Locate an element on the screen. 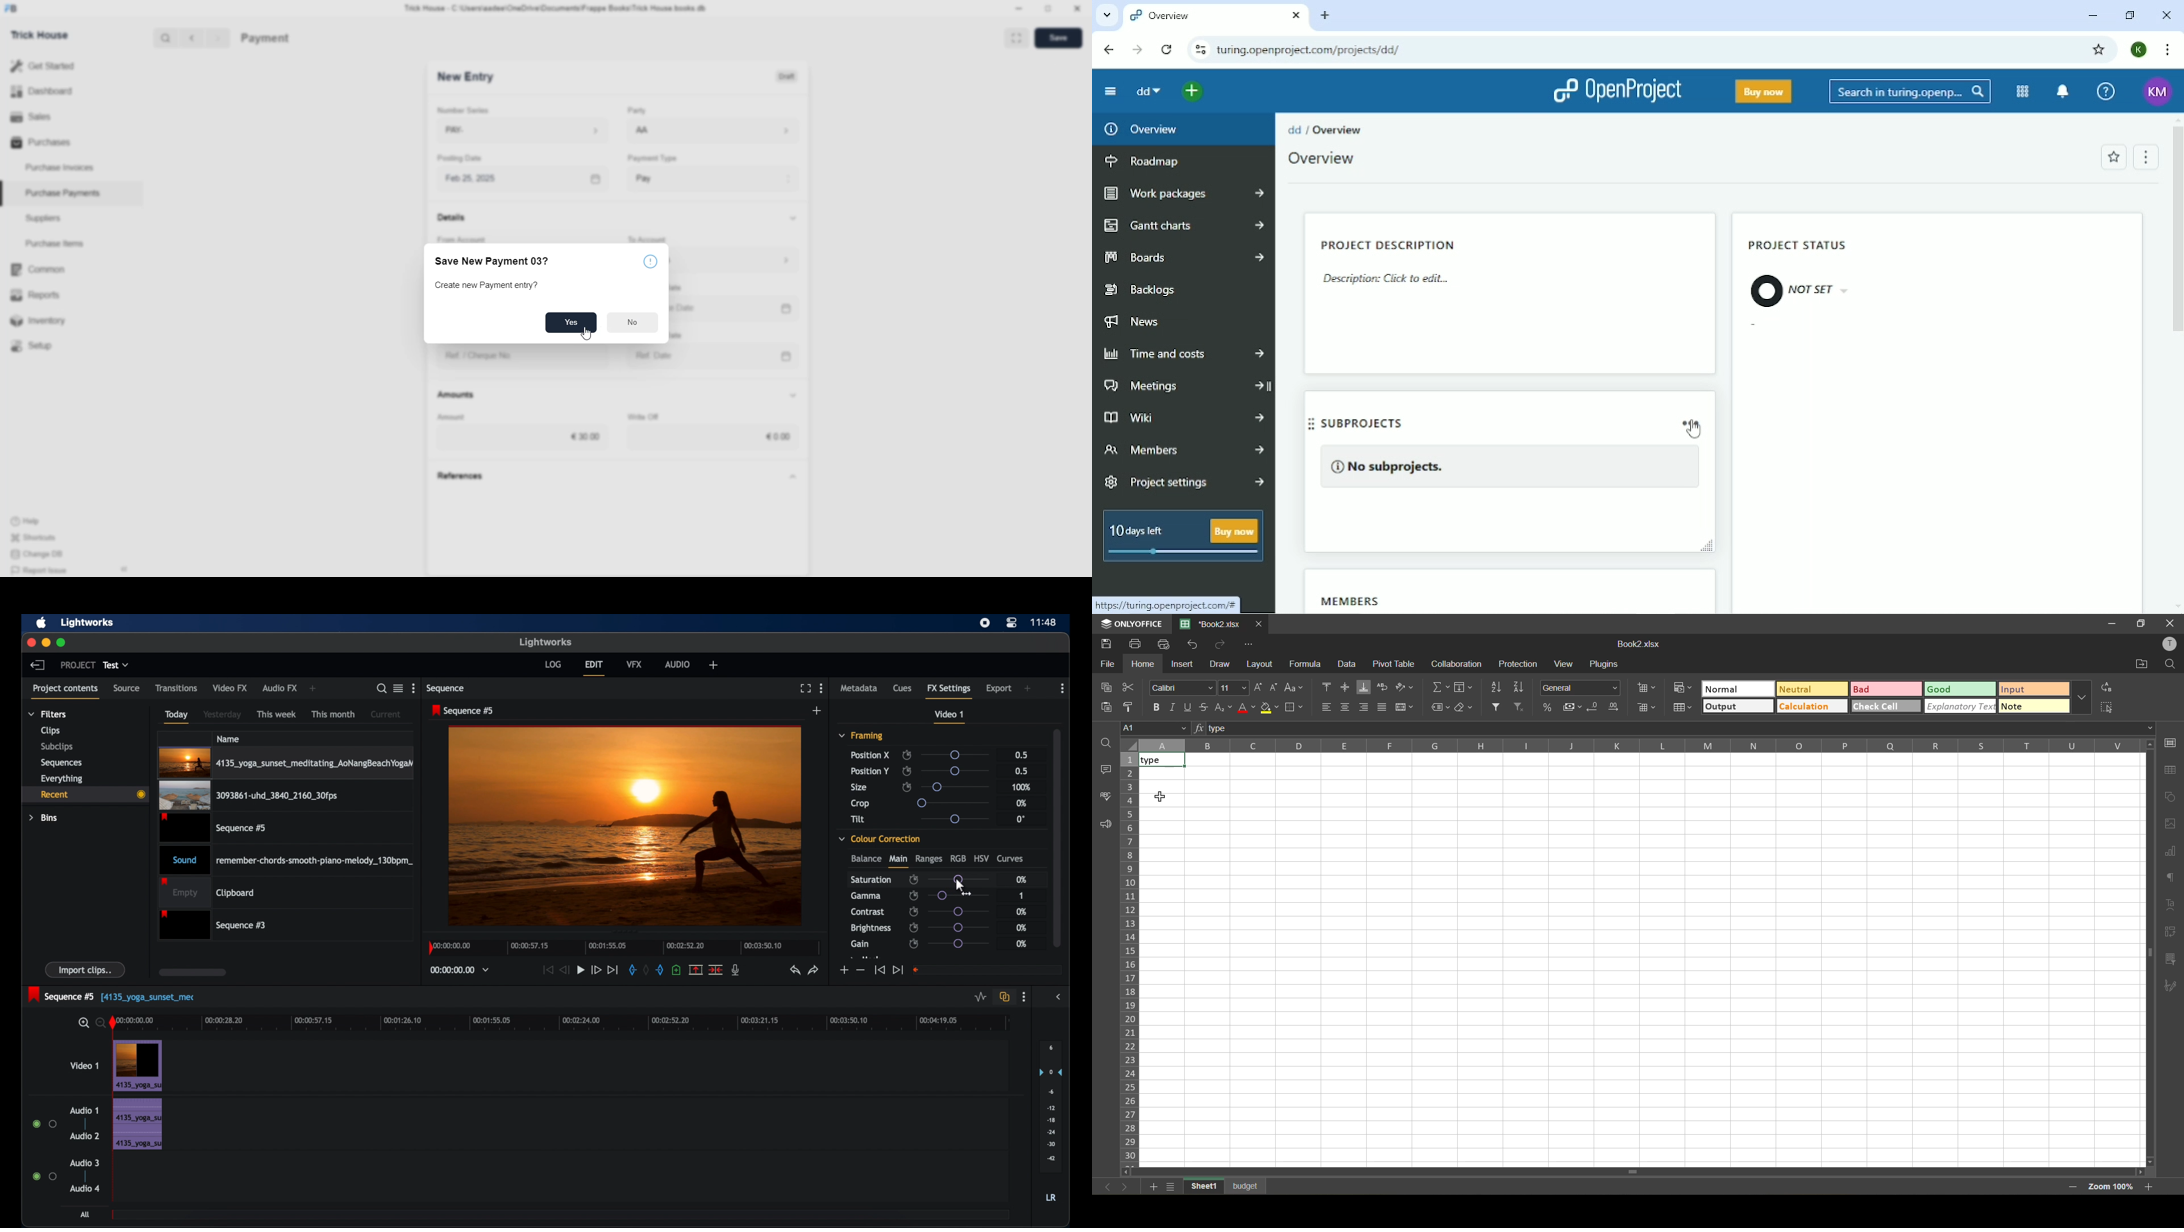 This screenshot has height=1232, width=2184. signature is located at coordinates (2173, 987).